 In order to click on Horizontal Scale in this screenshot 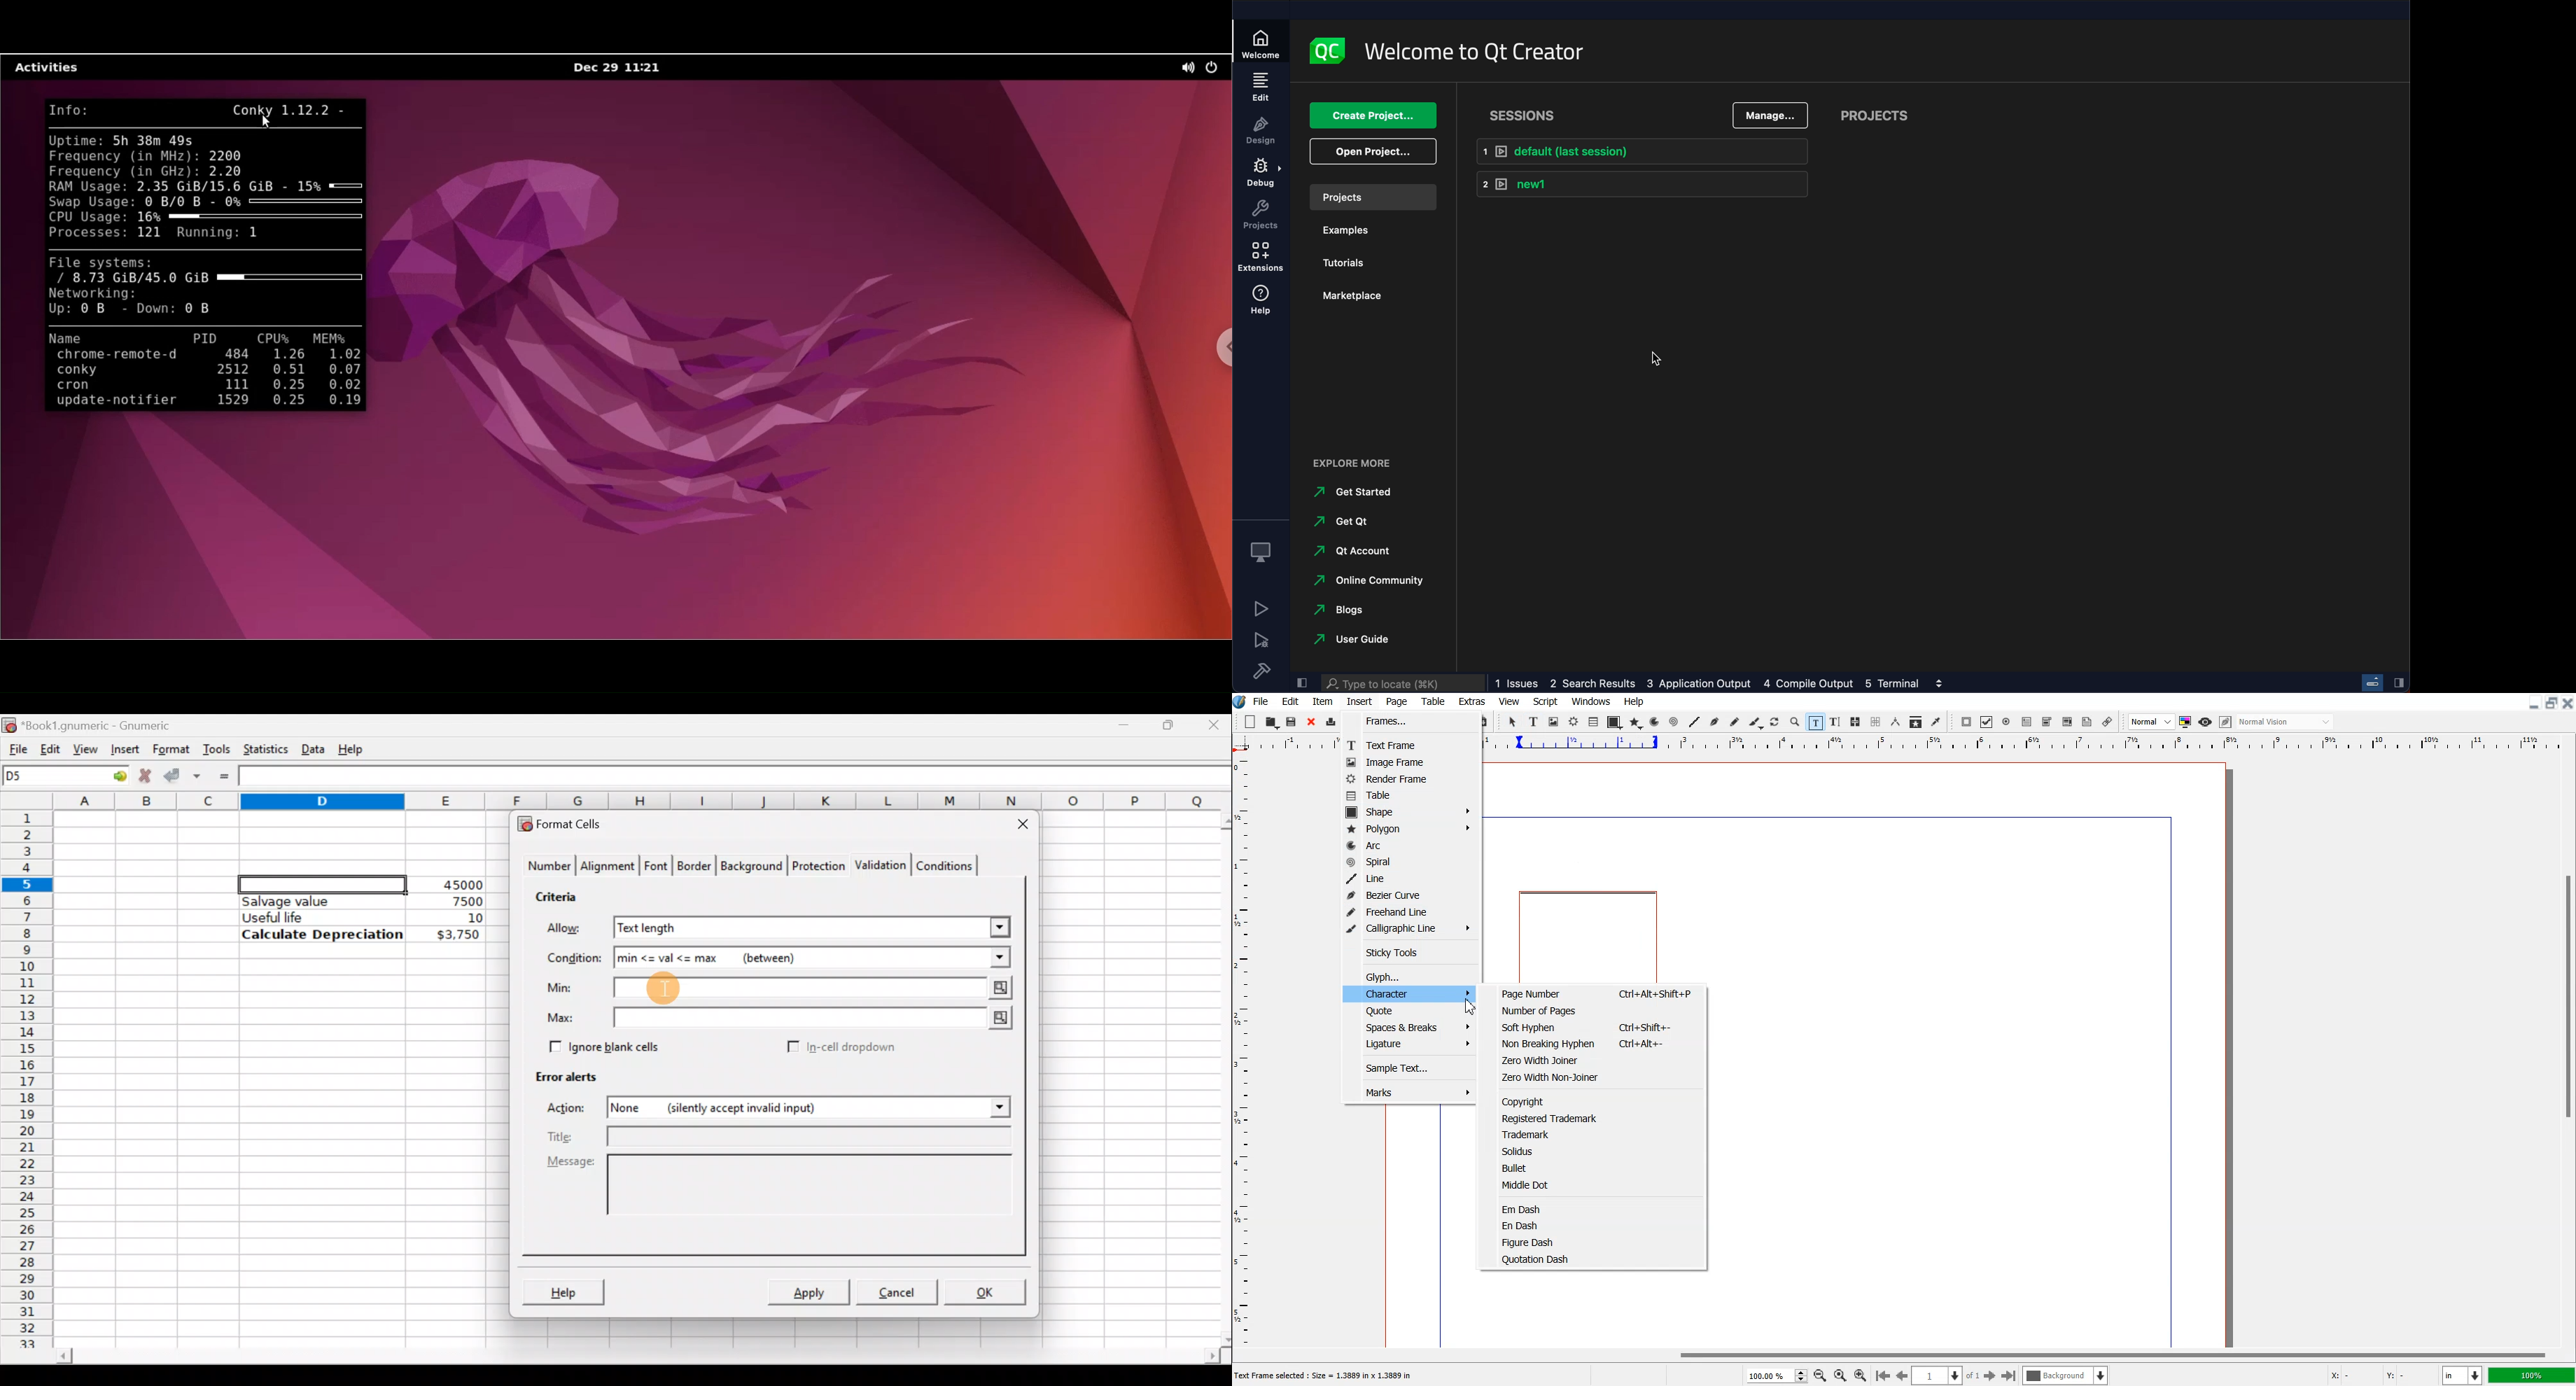, I will do `click(2026, 744)`.